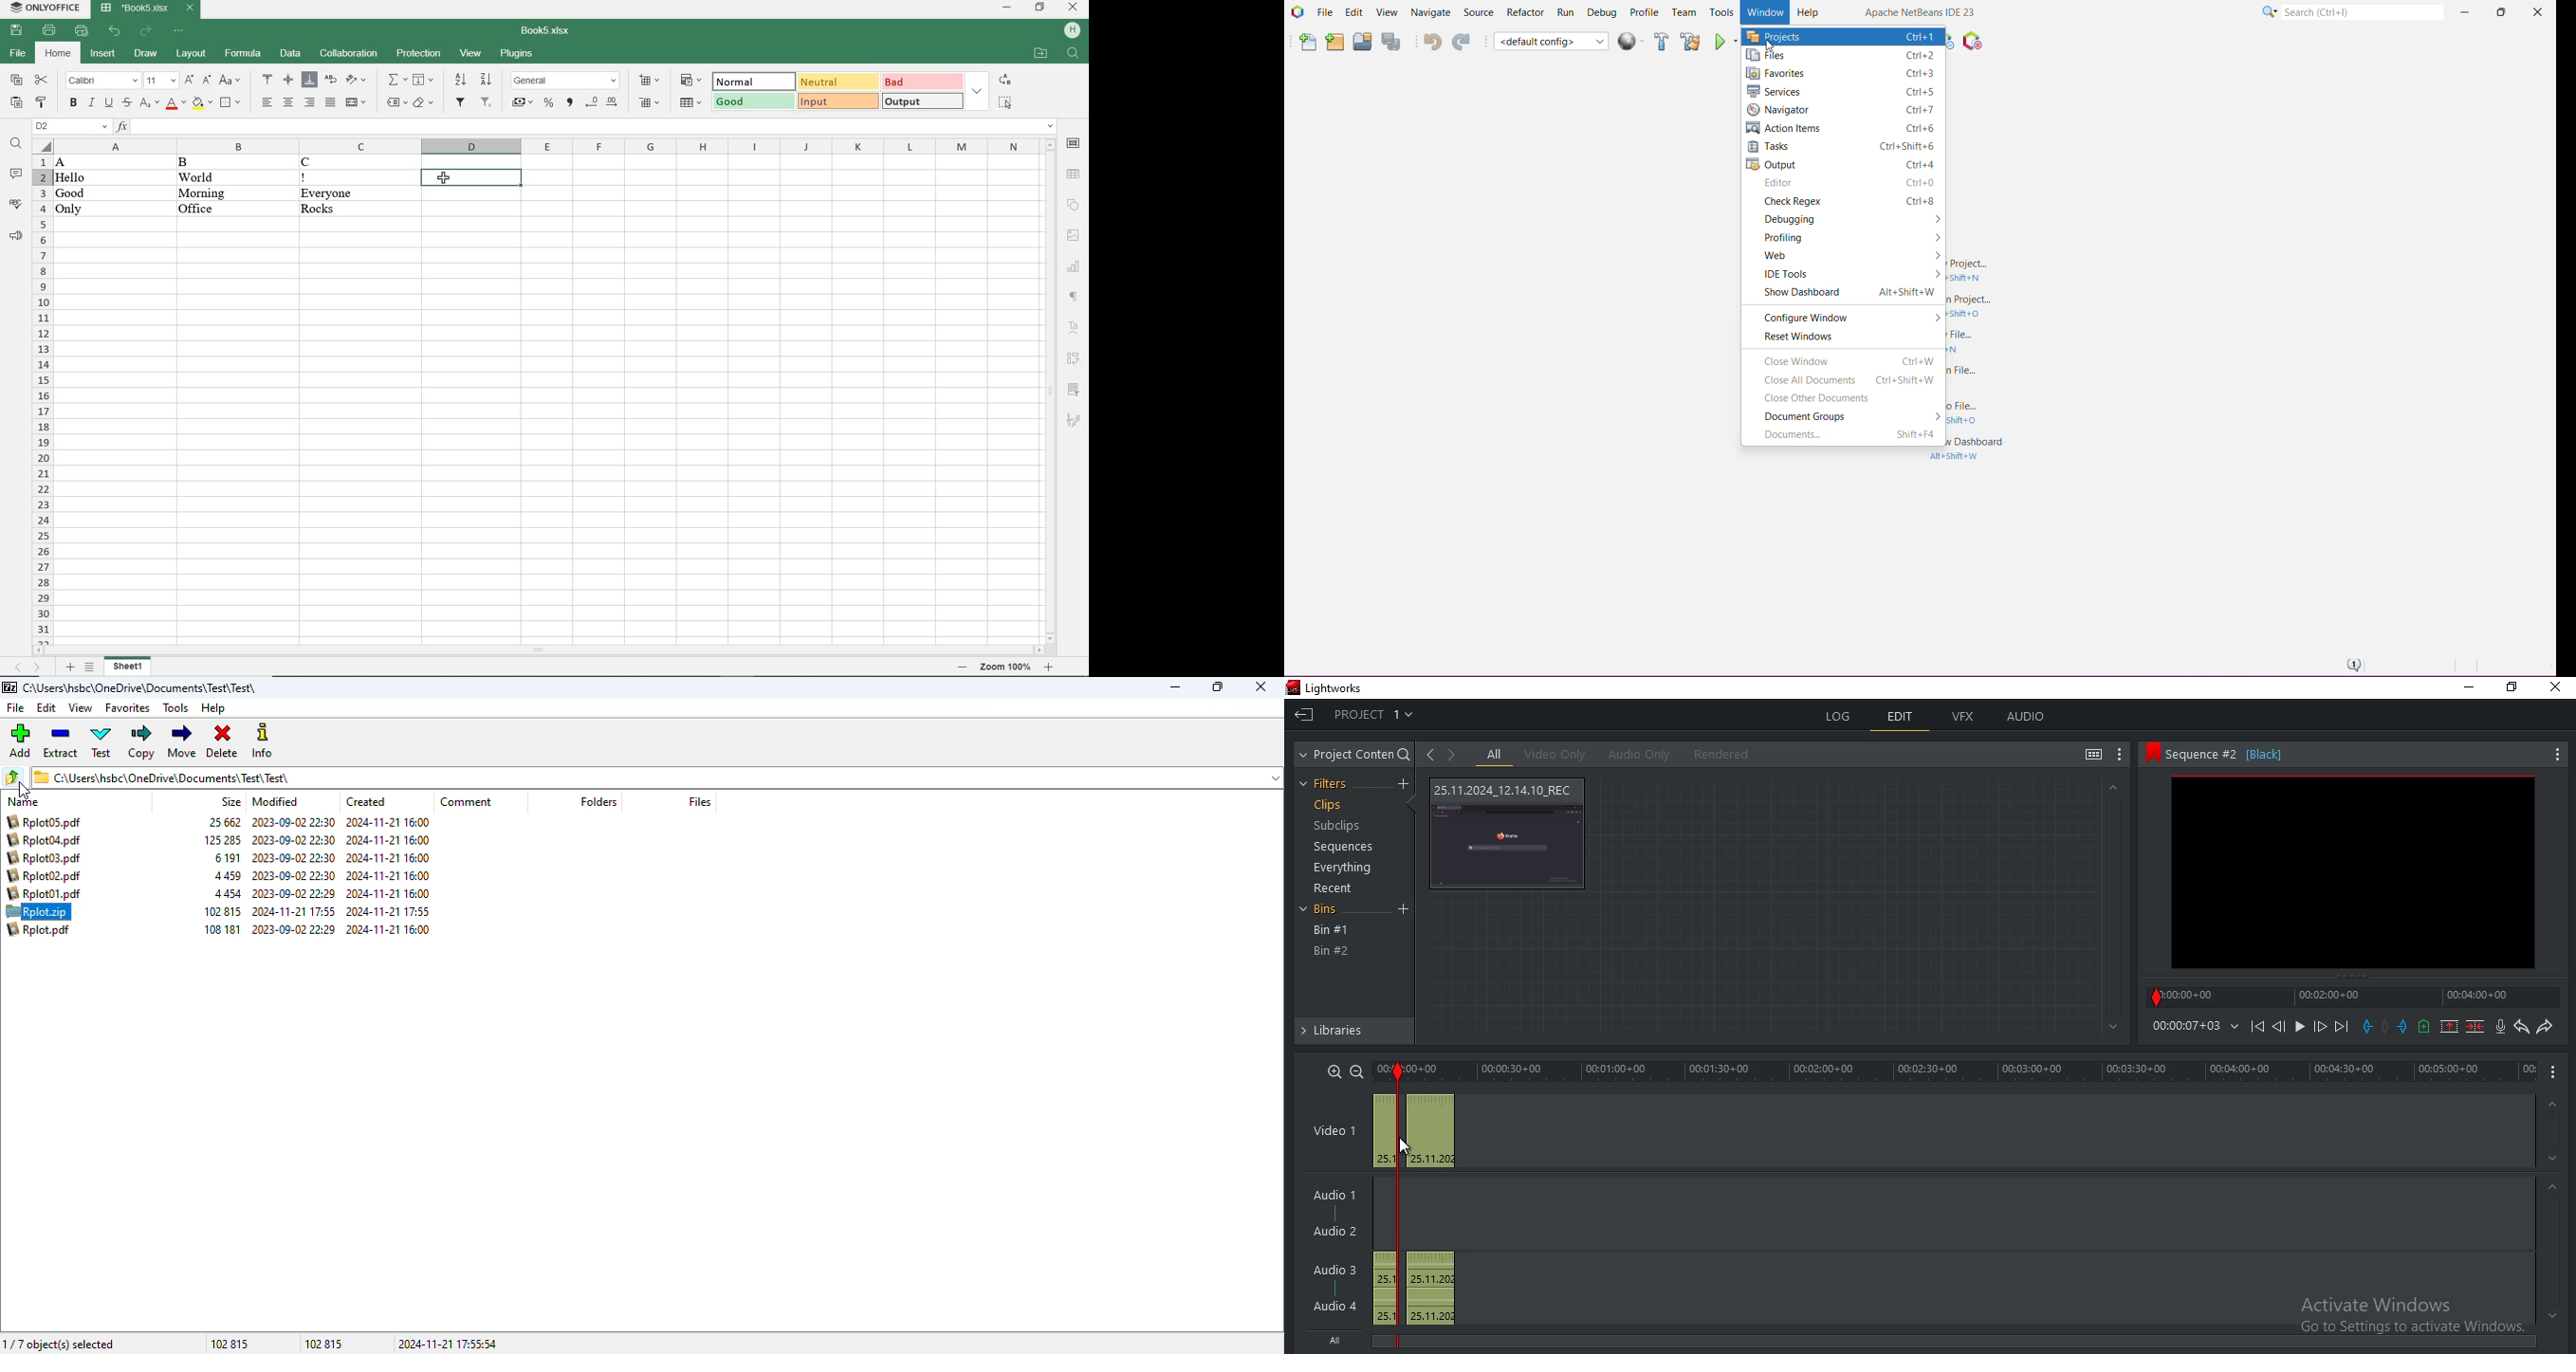 This screenshot has height=1372, width=2576. Describe the element at coordinates (1933, 275) in the screenshot. I see `More Options` at that location.